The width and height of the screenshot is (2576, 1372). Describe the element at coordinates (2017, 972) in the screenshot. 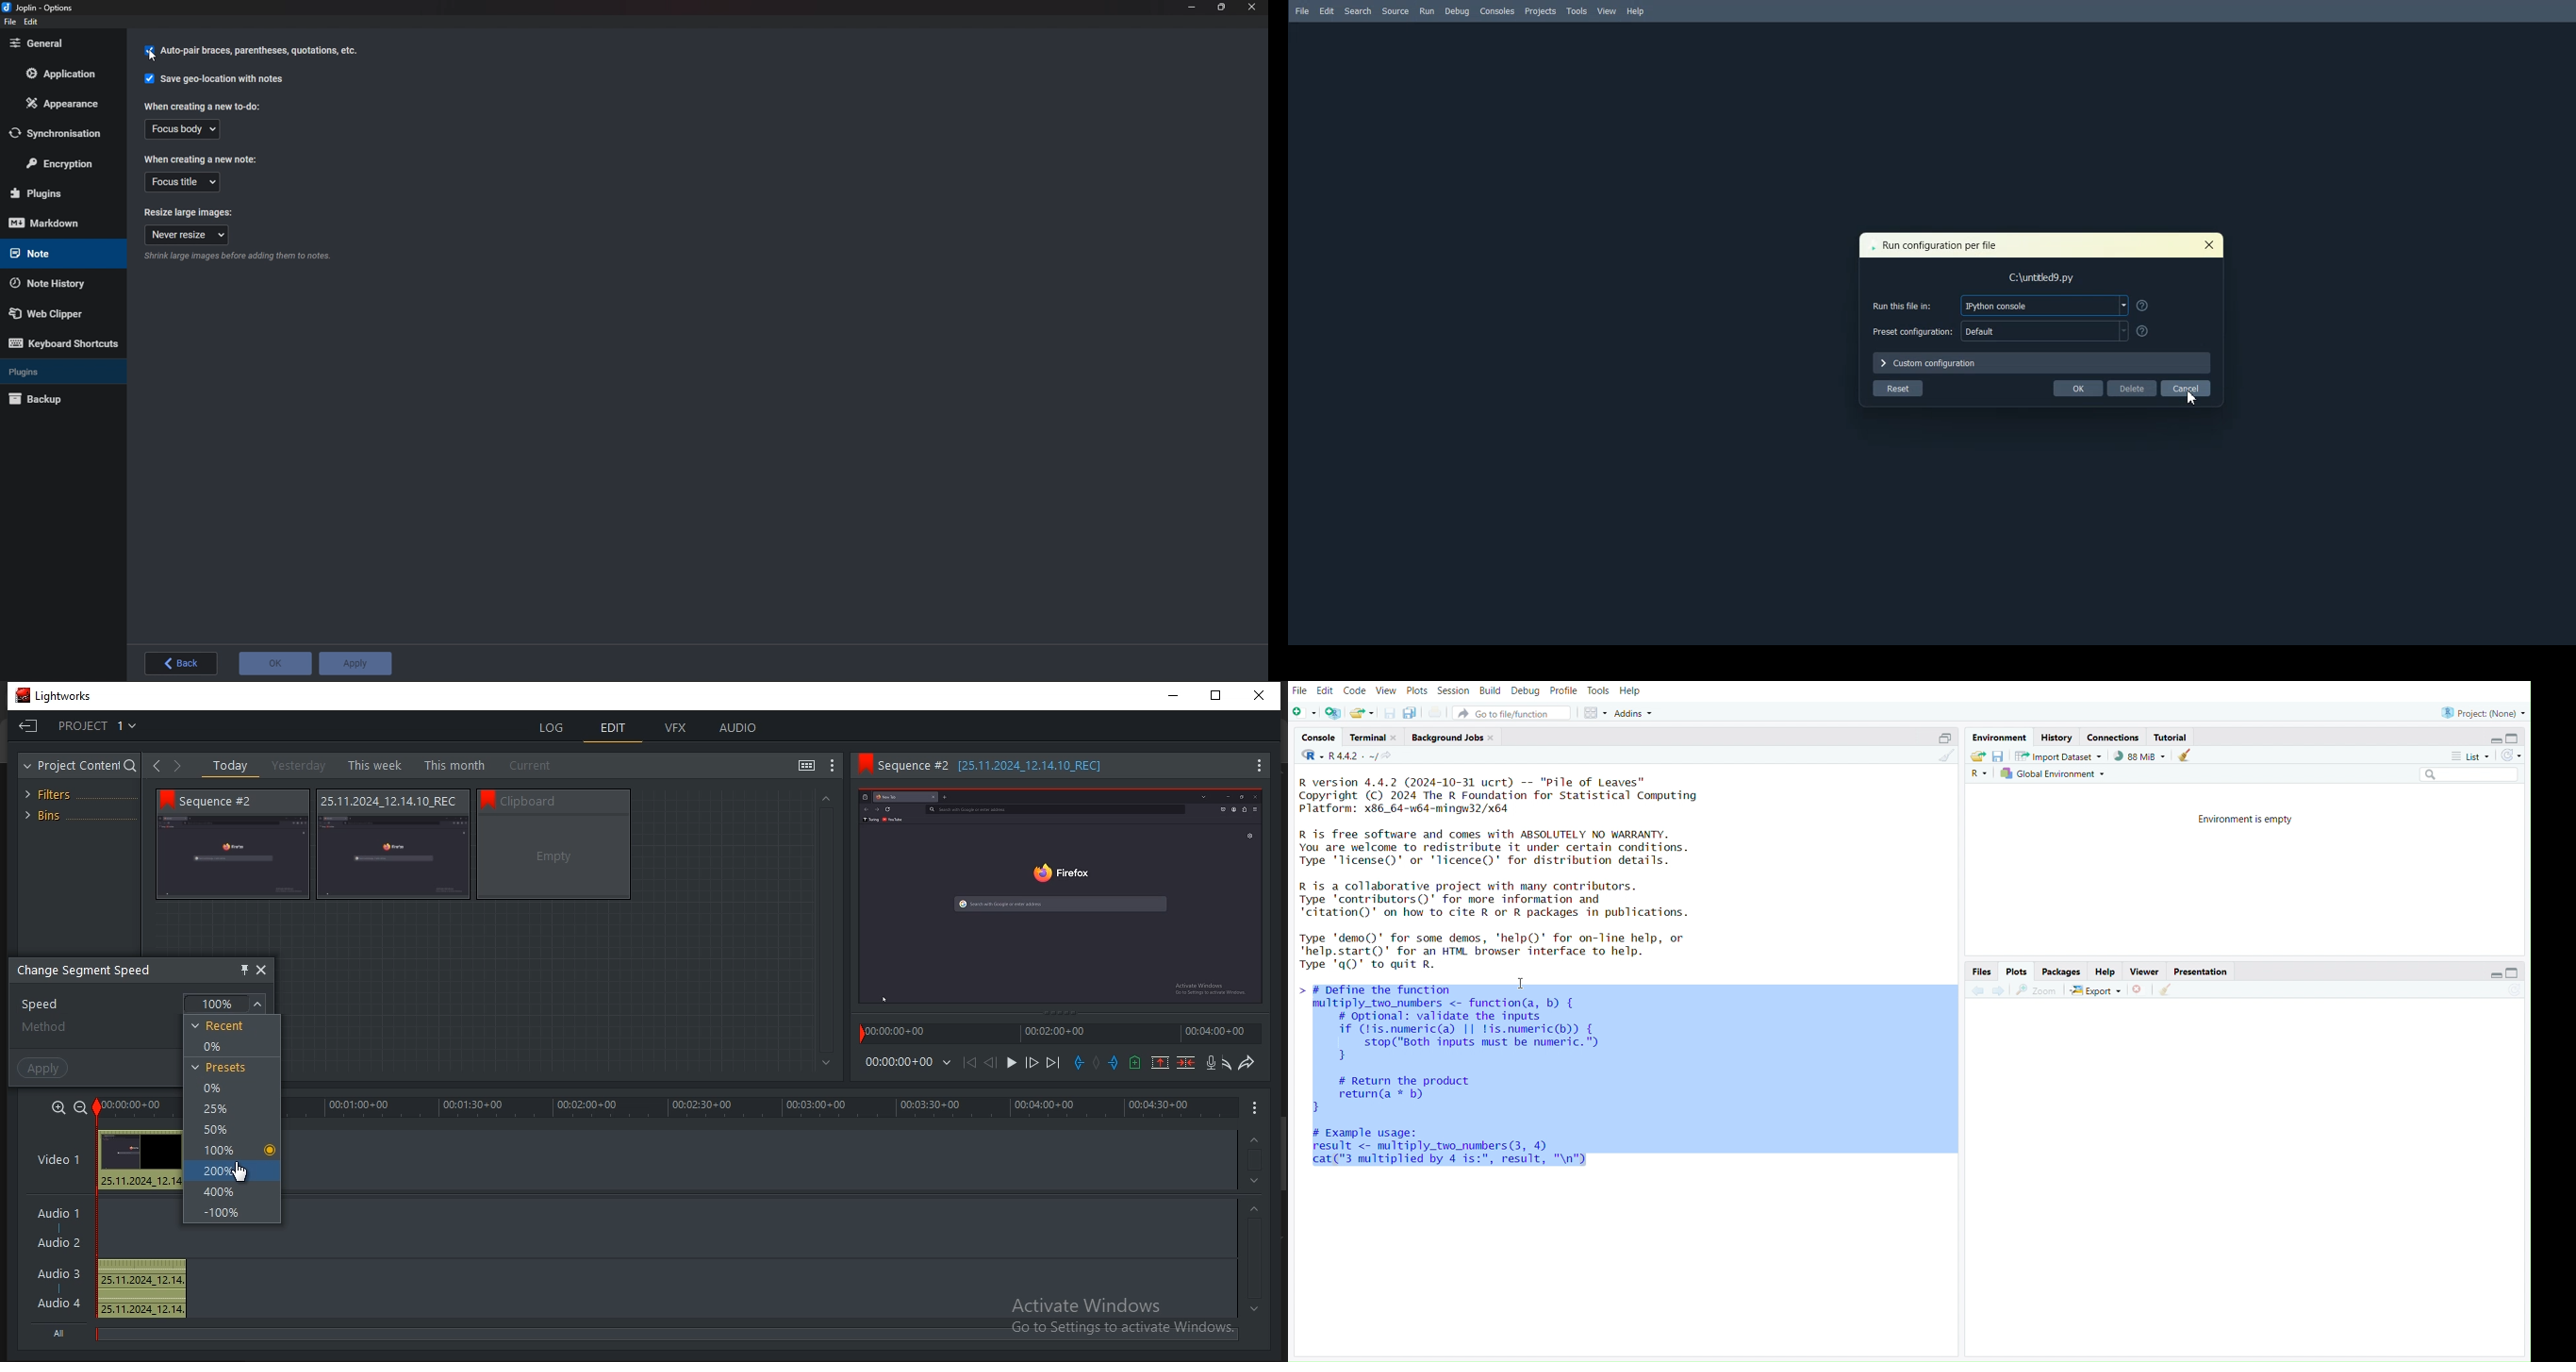

I see `Plots` at that location.